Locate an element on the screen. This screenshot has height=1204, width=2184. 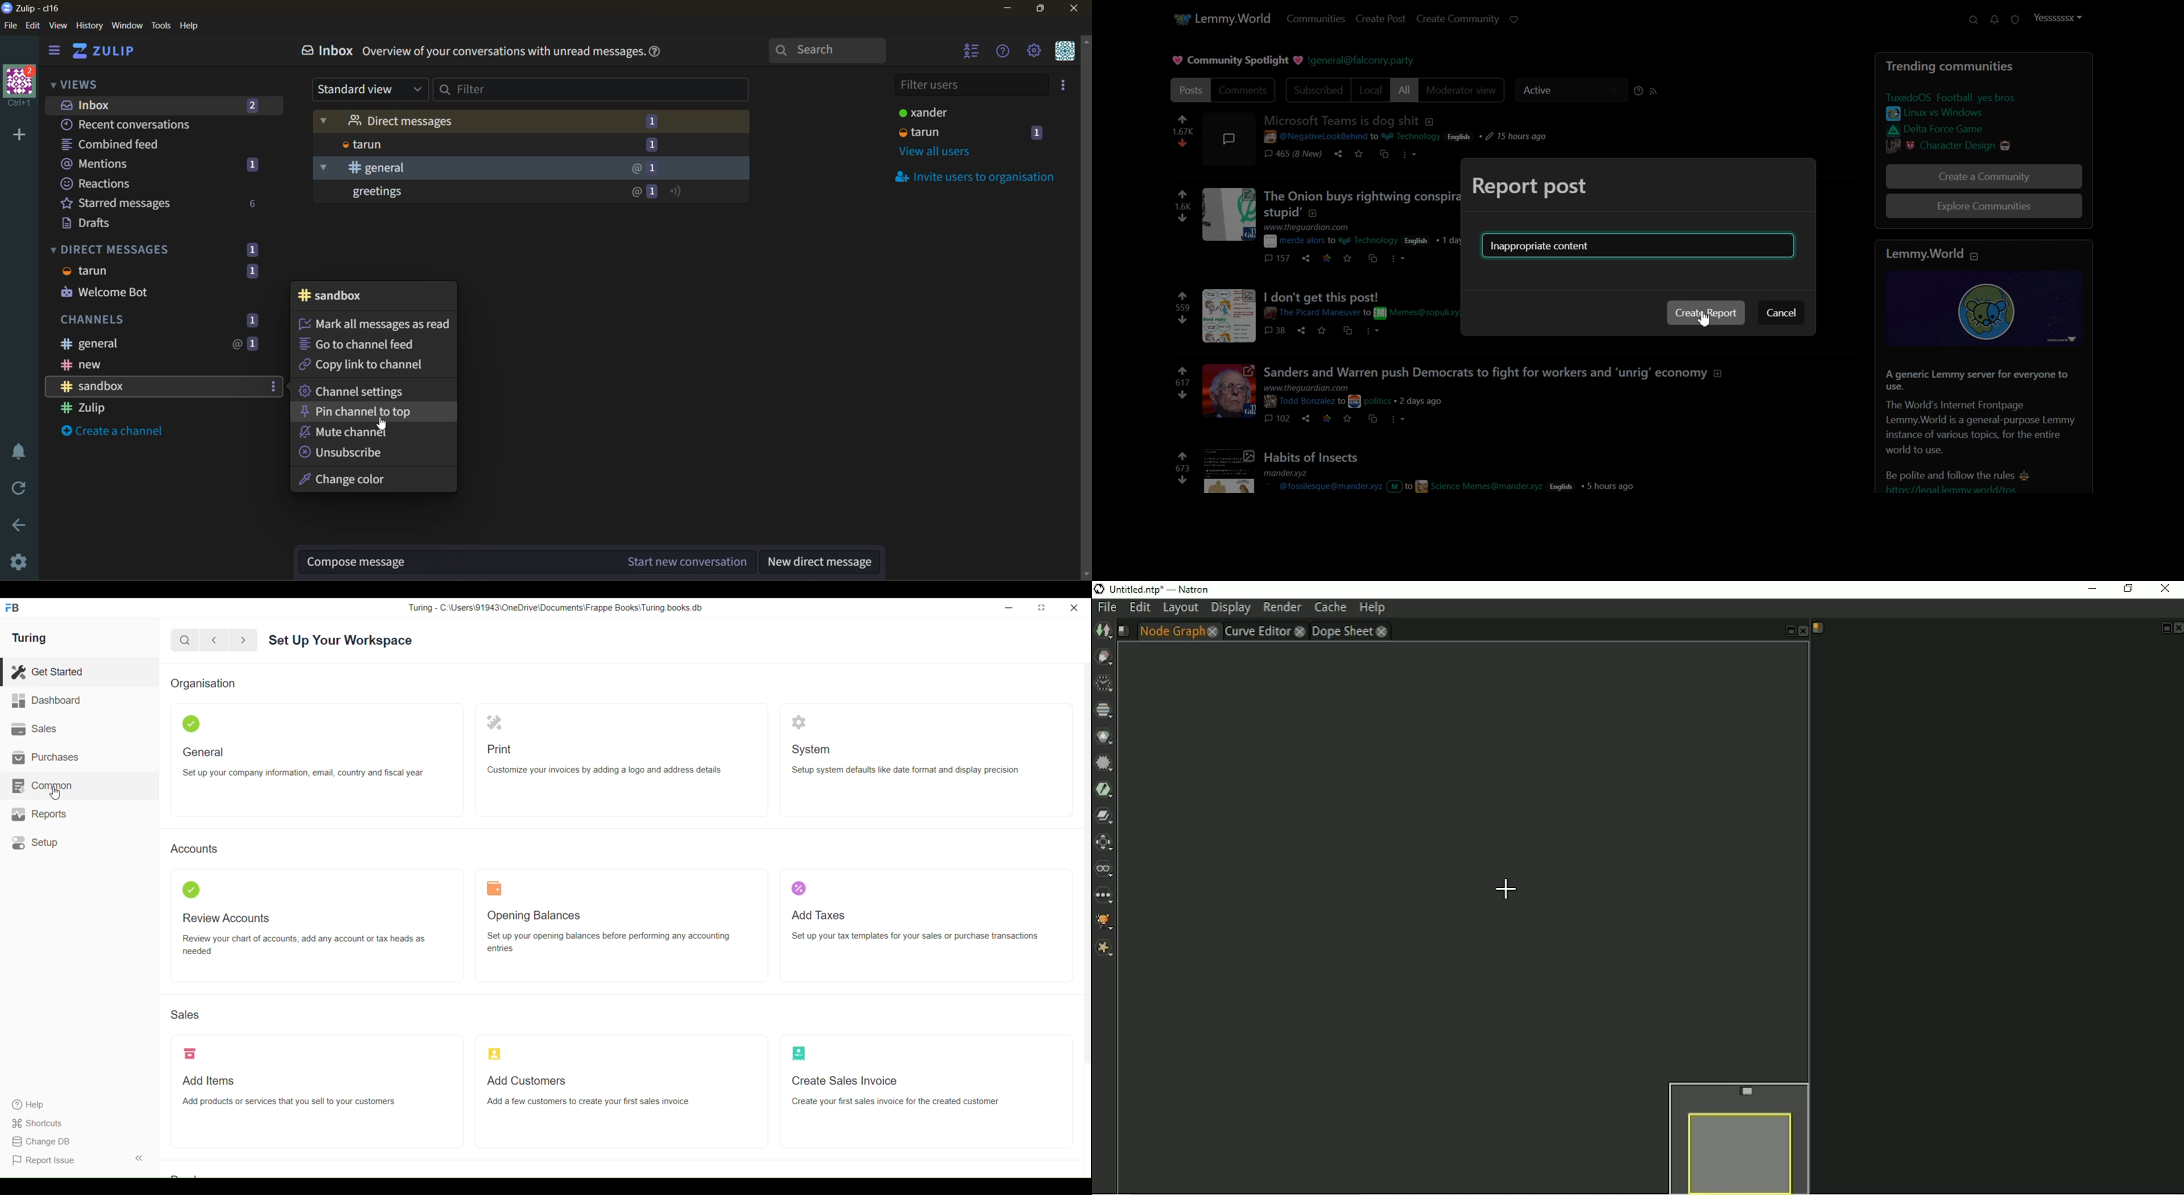
reactions is located at coordinates (135, 185).